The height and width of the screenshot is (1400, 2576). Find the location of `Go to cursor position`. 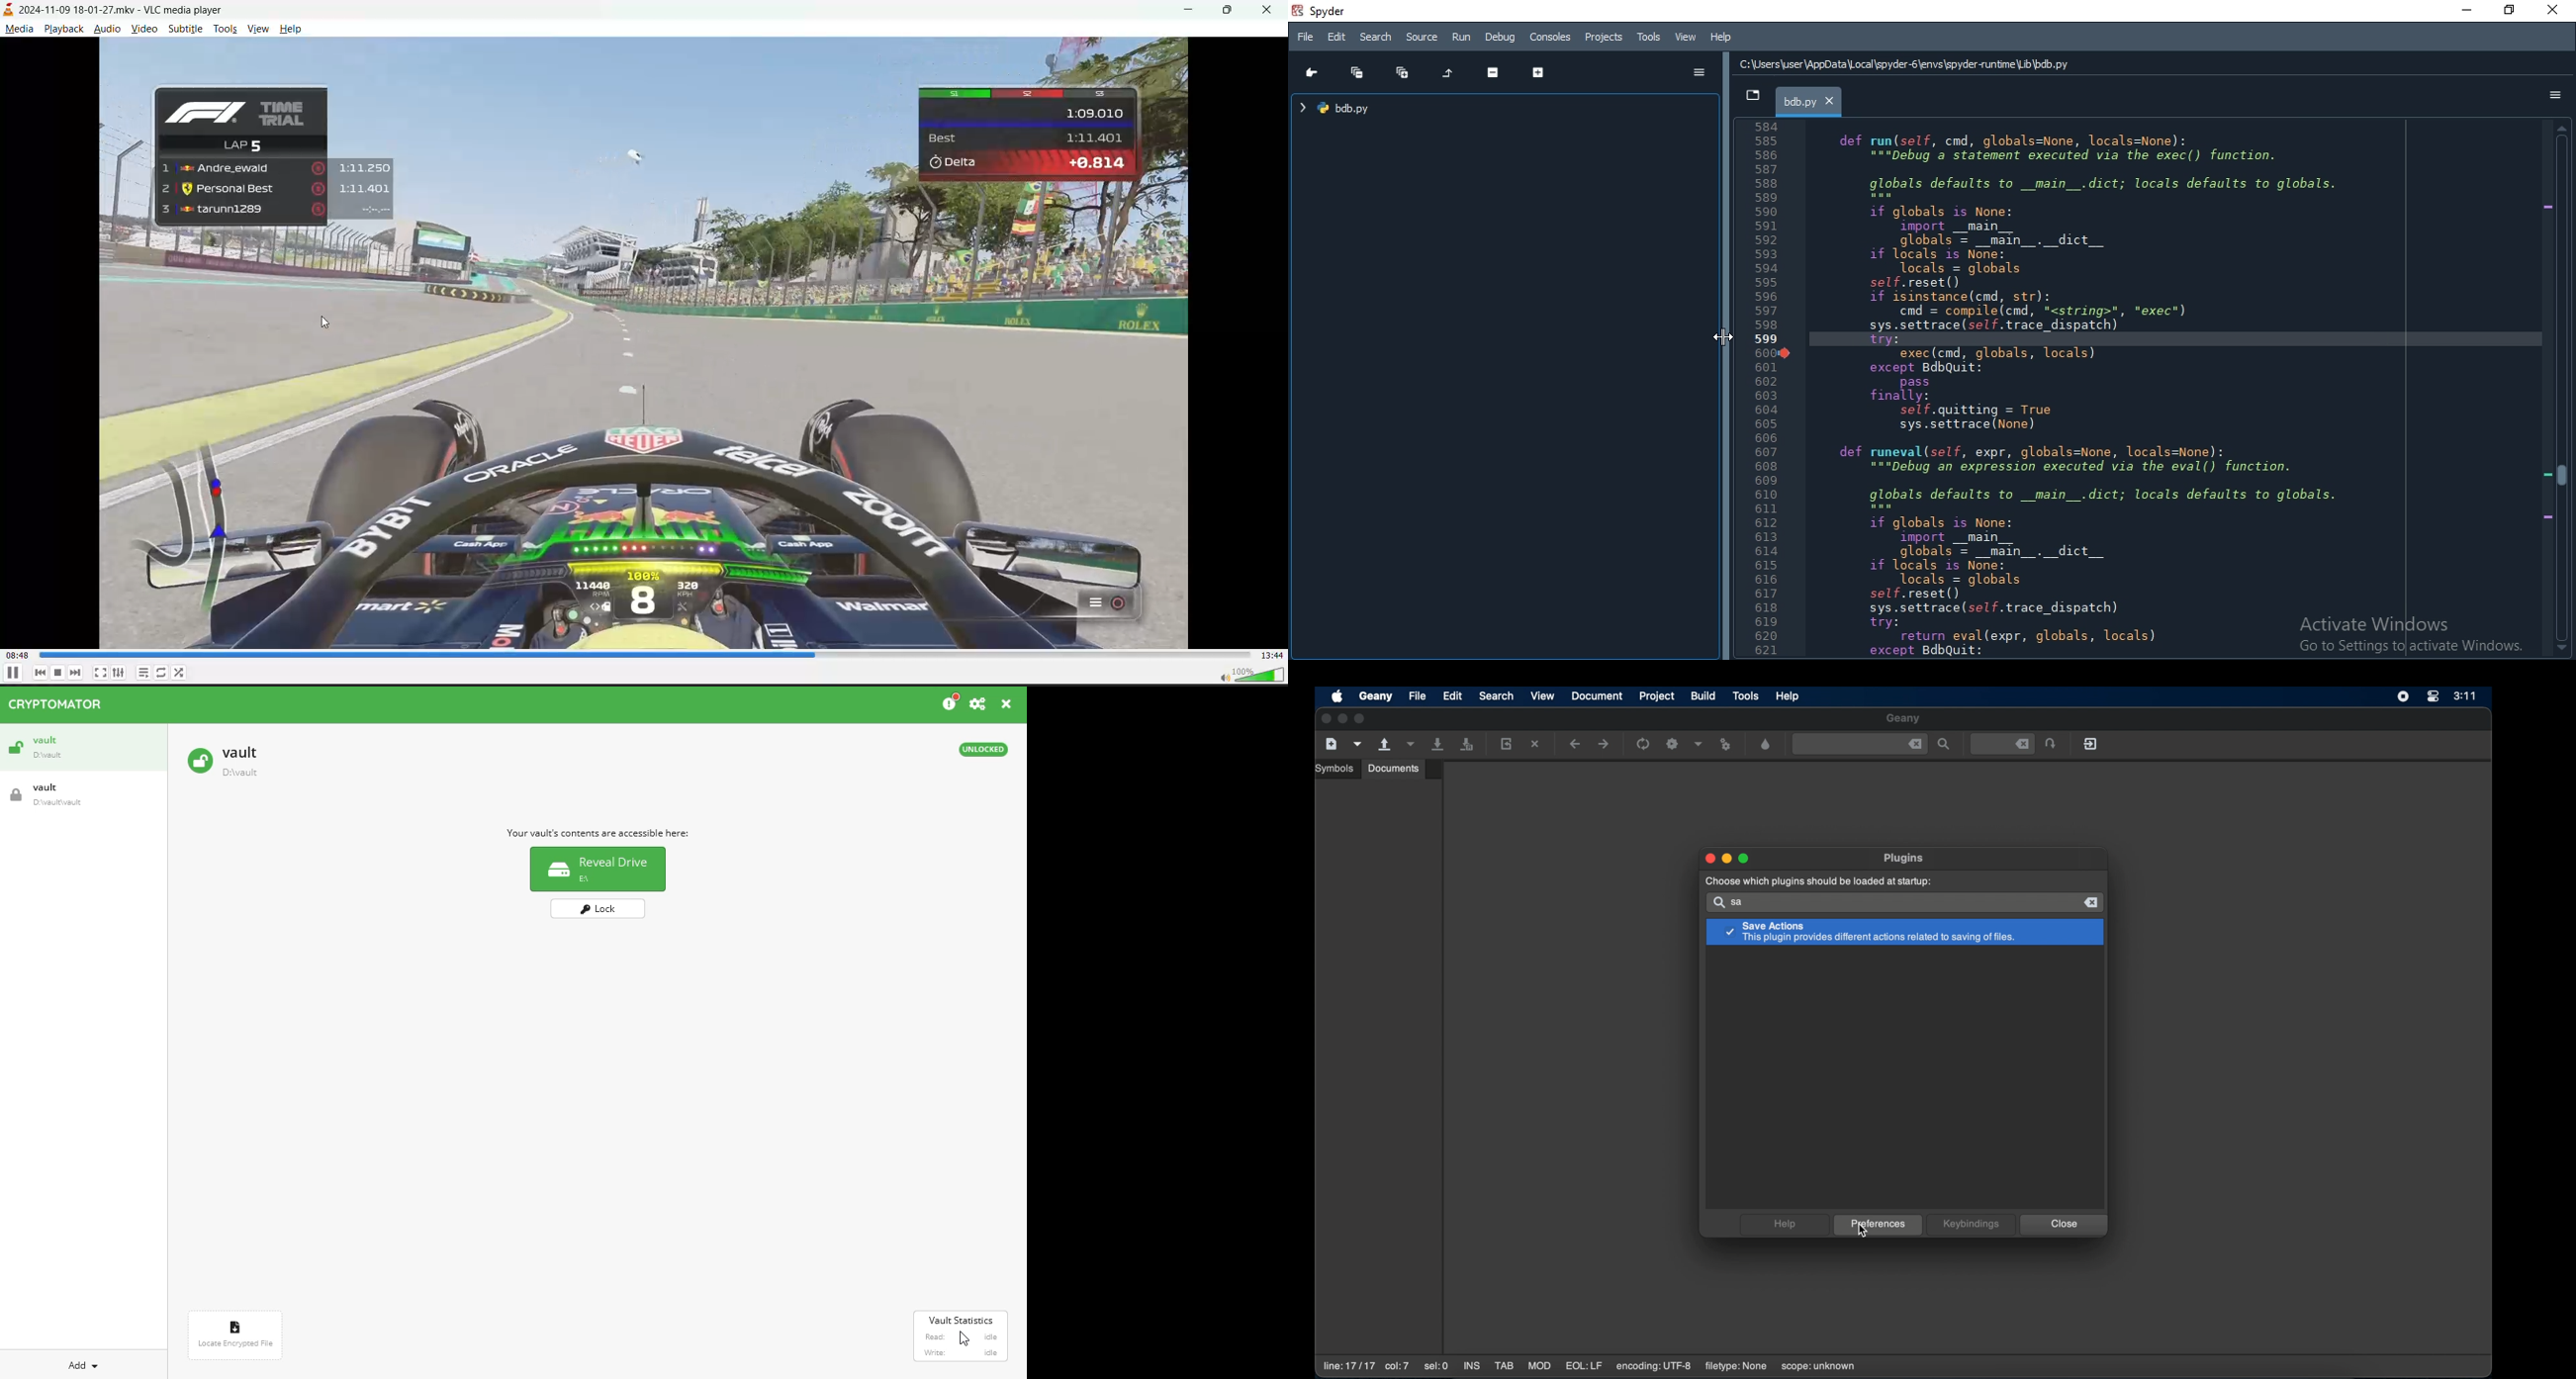

Go to cursor position is located at coordinates (1313, 73).